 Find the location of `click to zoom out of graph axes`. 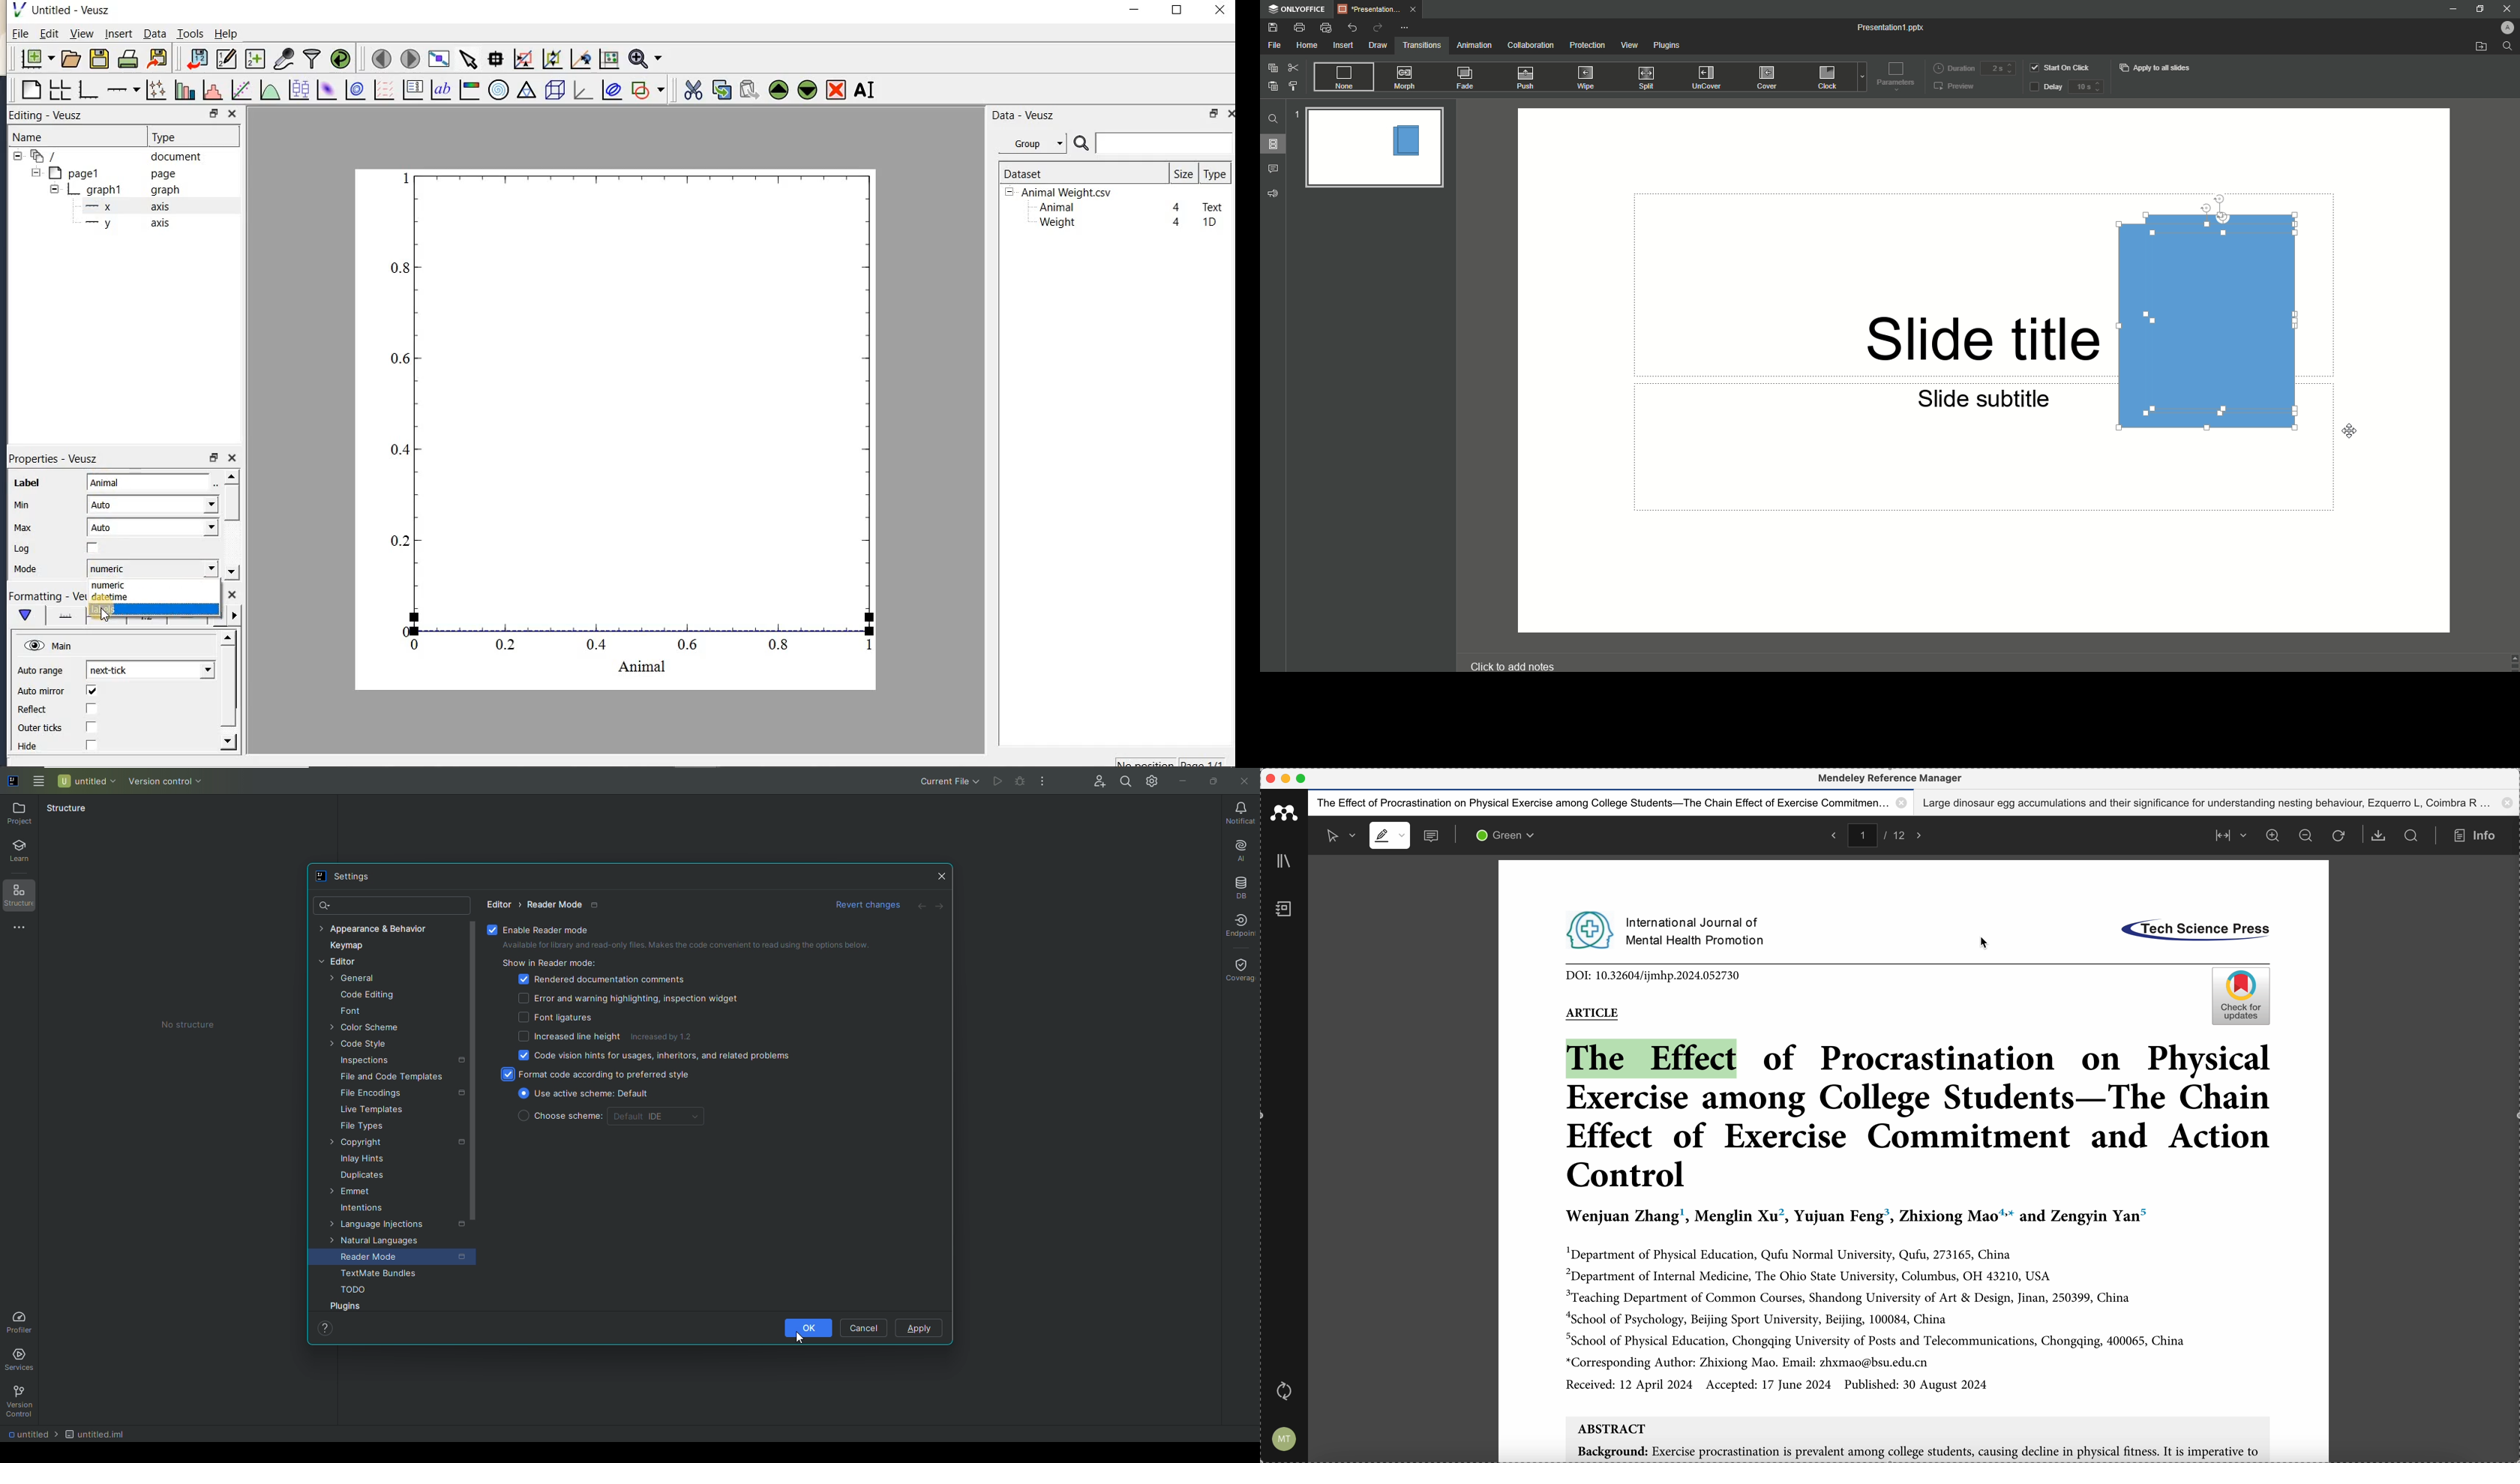

click to zoom out of graph axes is located at coordinates (553, 58).